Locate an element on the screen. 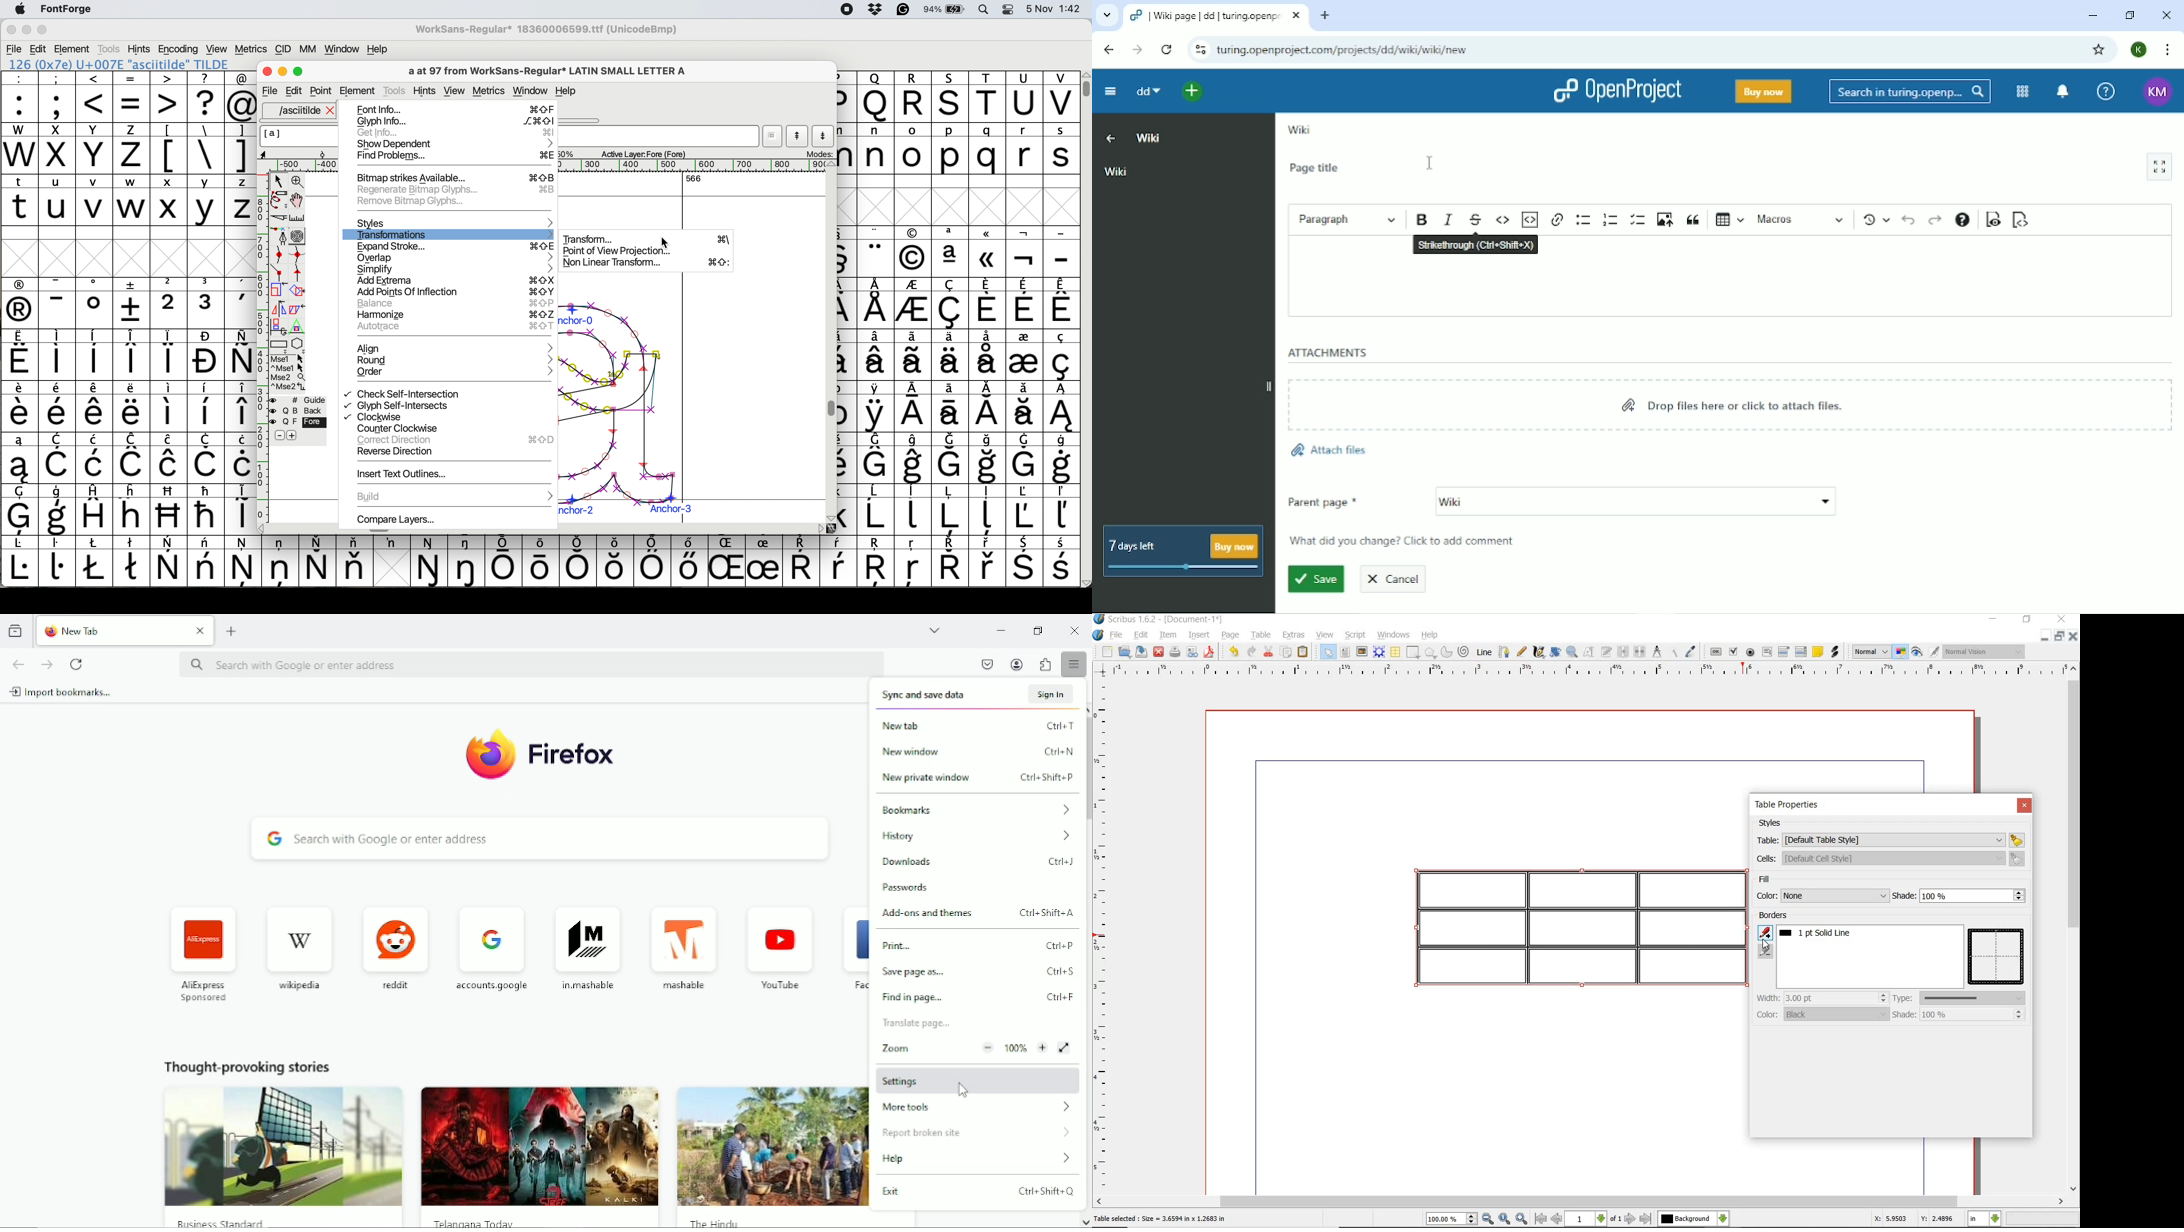 The image size is (2184, 1232). zoom in and out is located at coordinates (1572, 652).